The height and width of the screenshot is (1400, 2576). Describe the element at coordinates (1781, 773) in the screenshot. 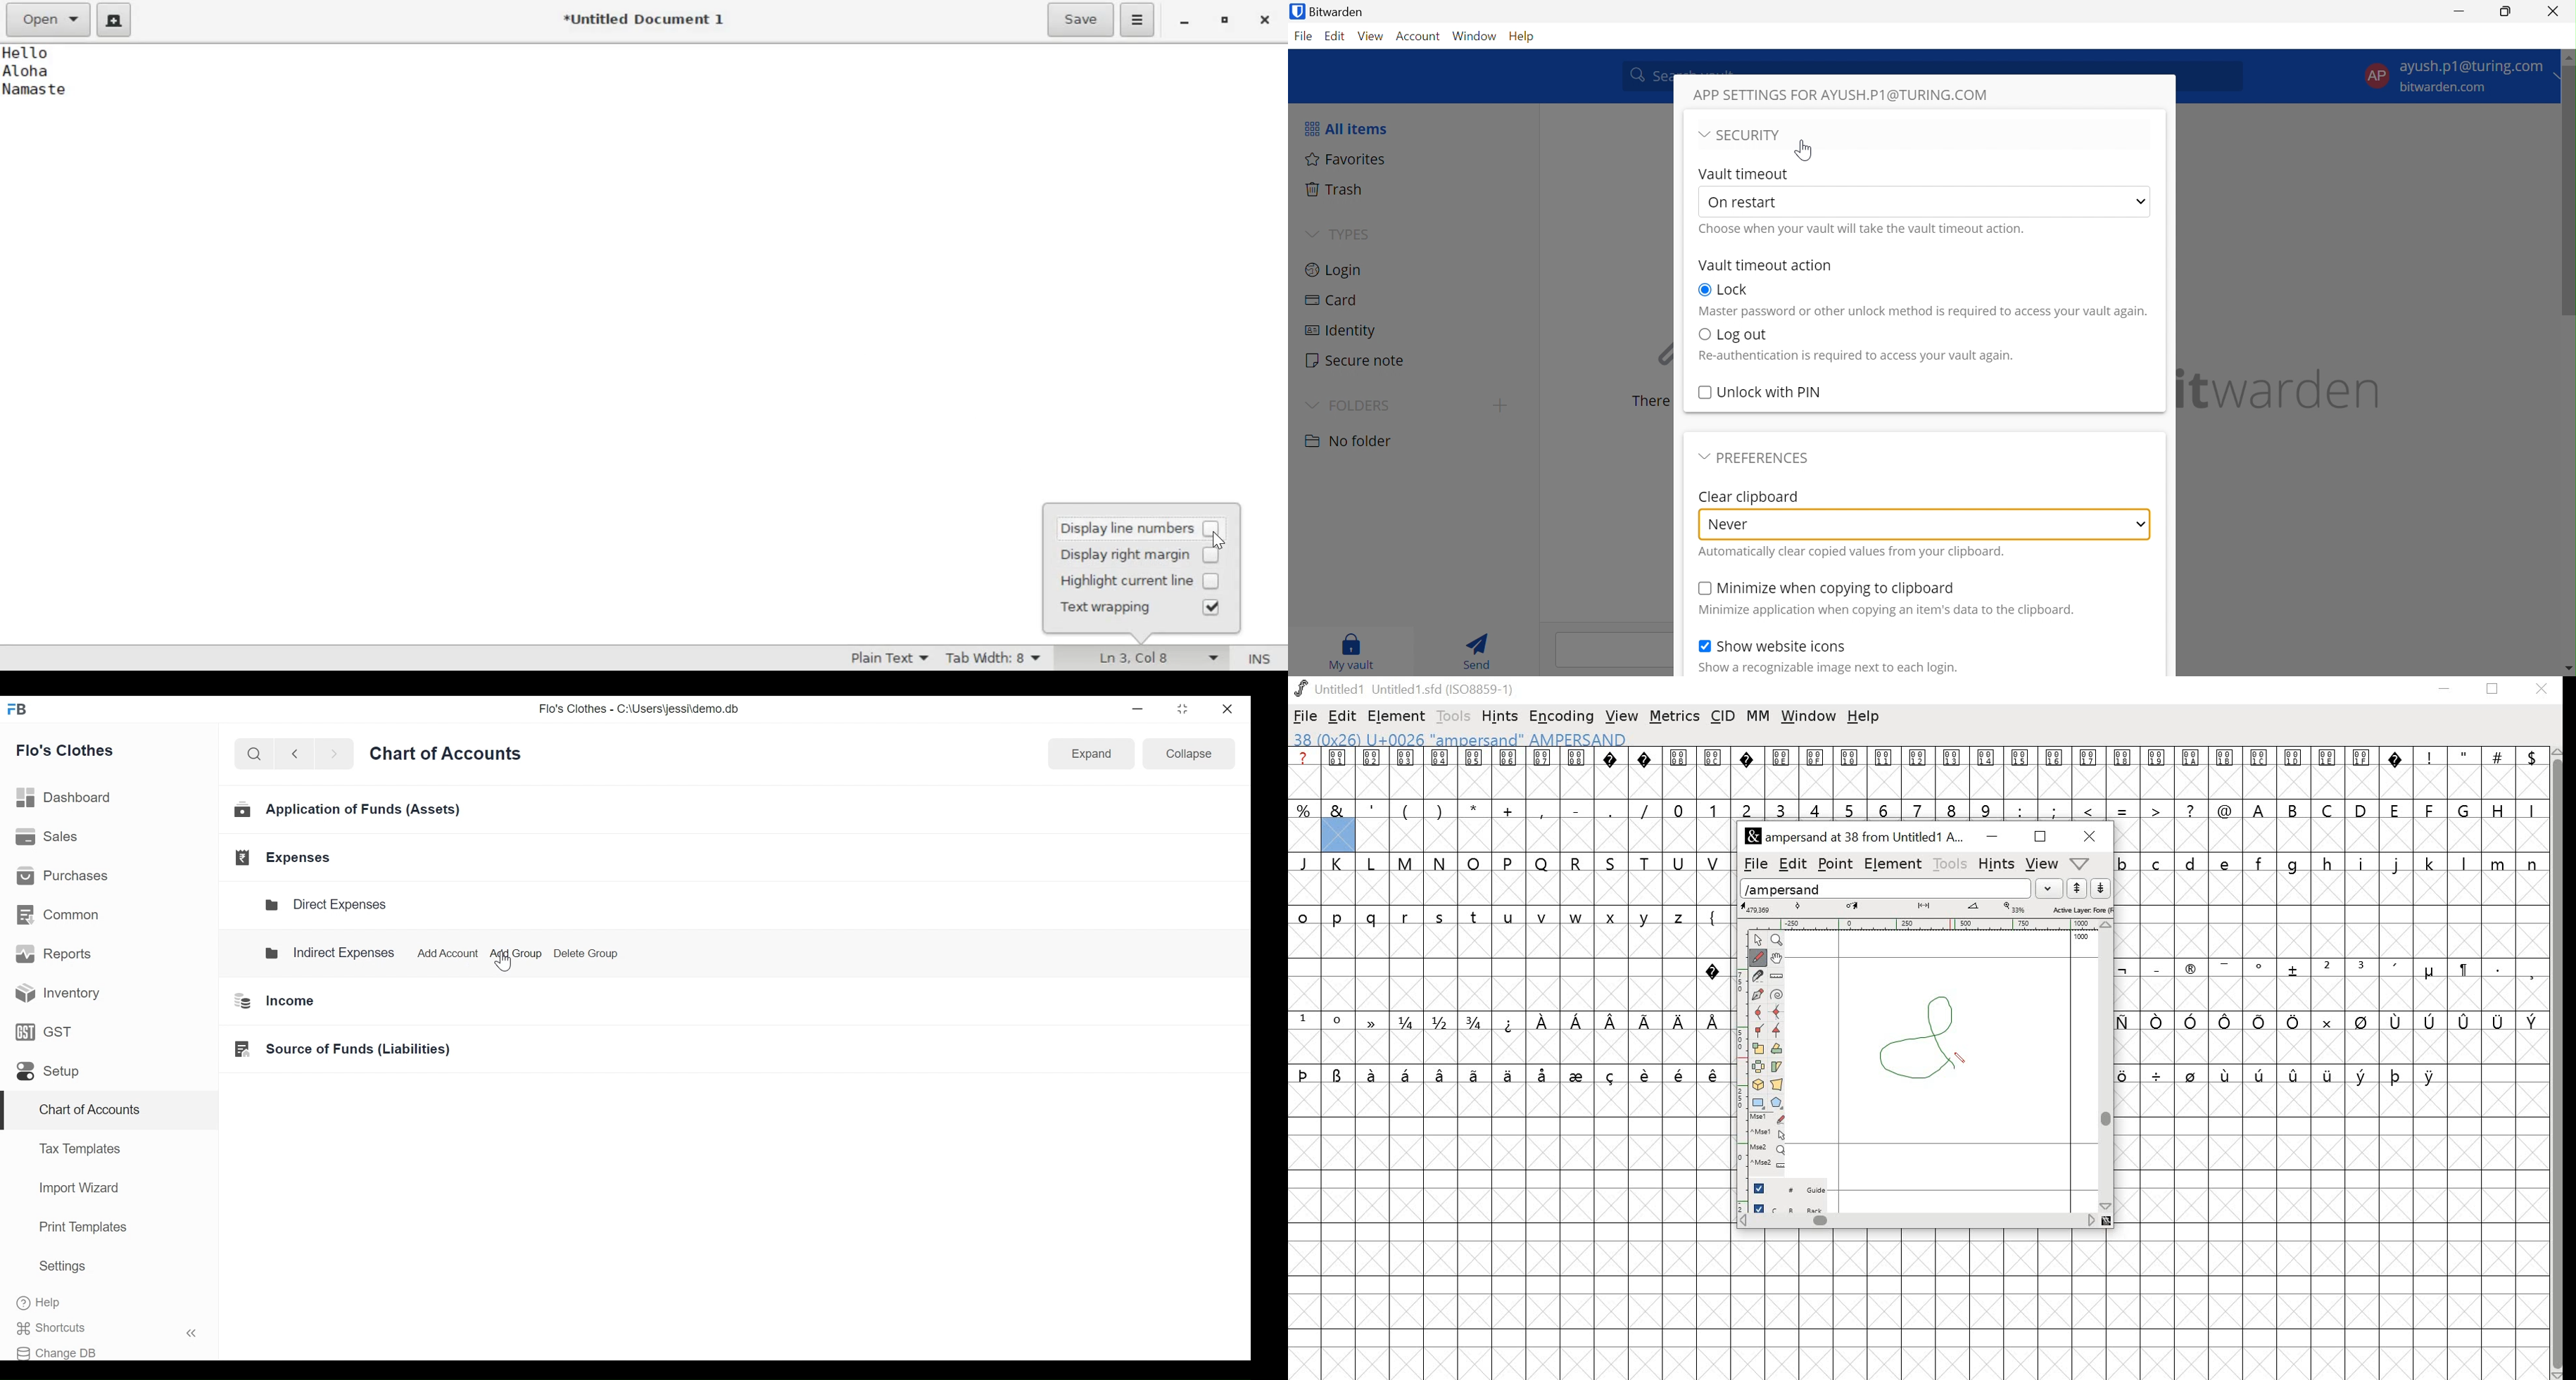

I see `000E` at that location.